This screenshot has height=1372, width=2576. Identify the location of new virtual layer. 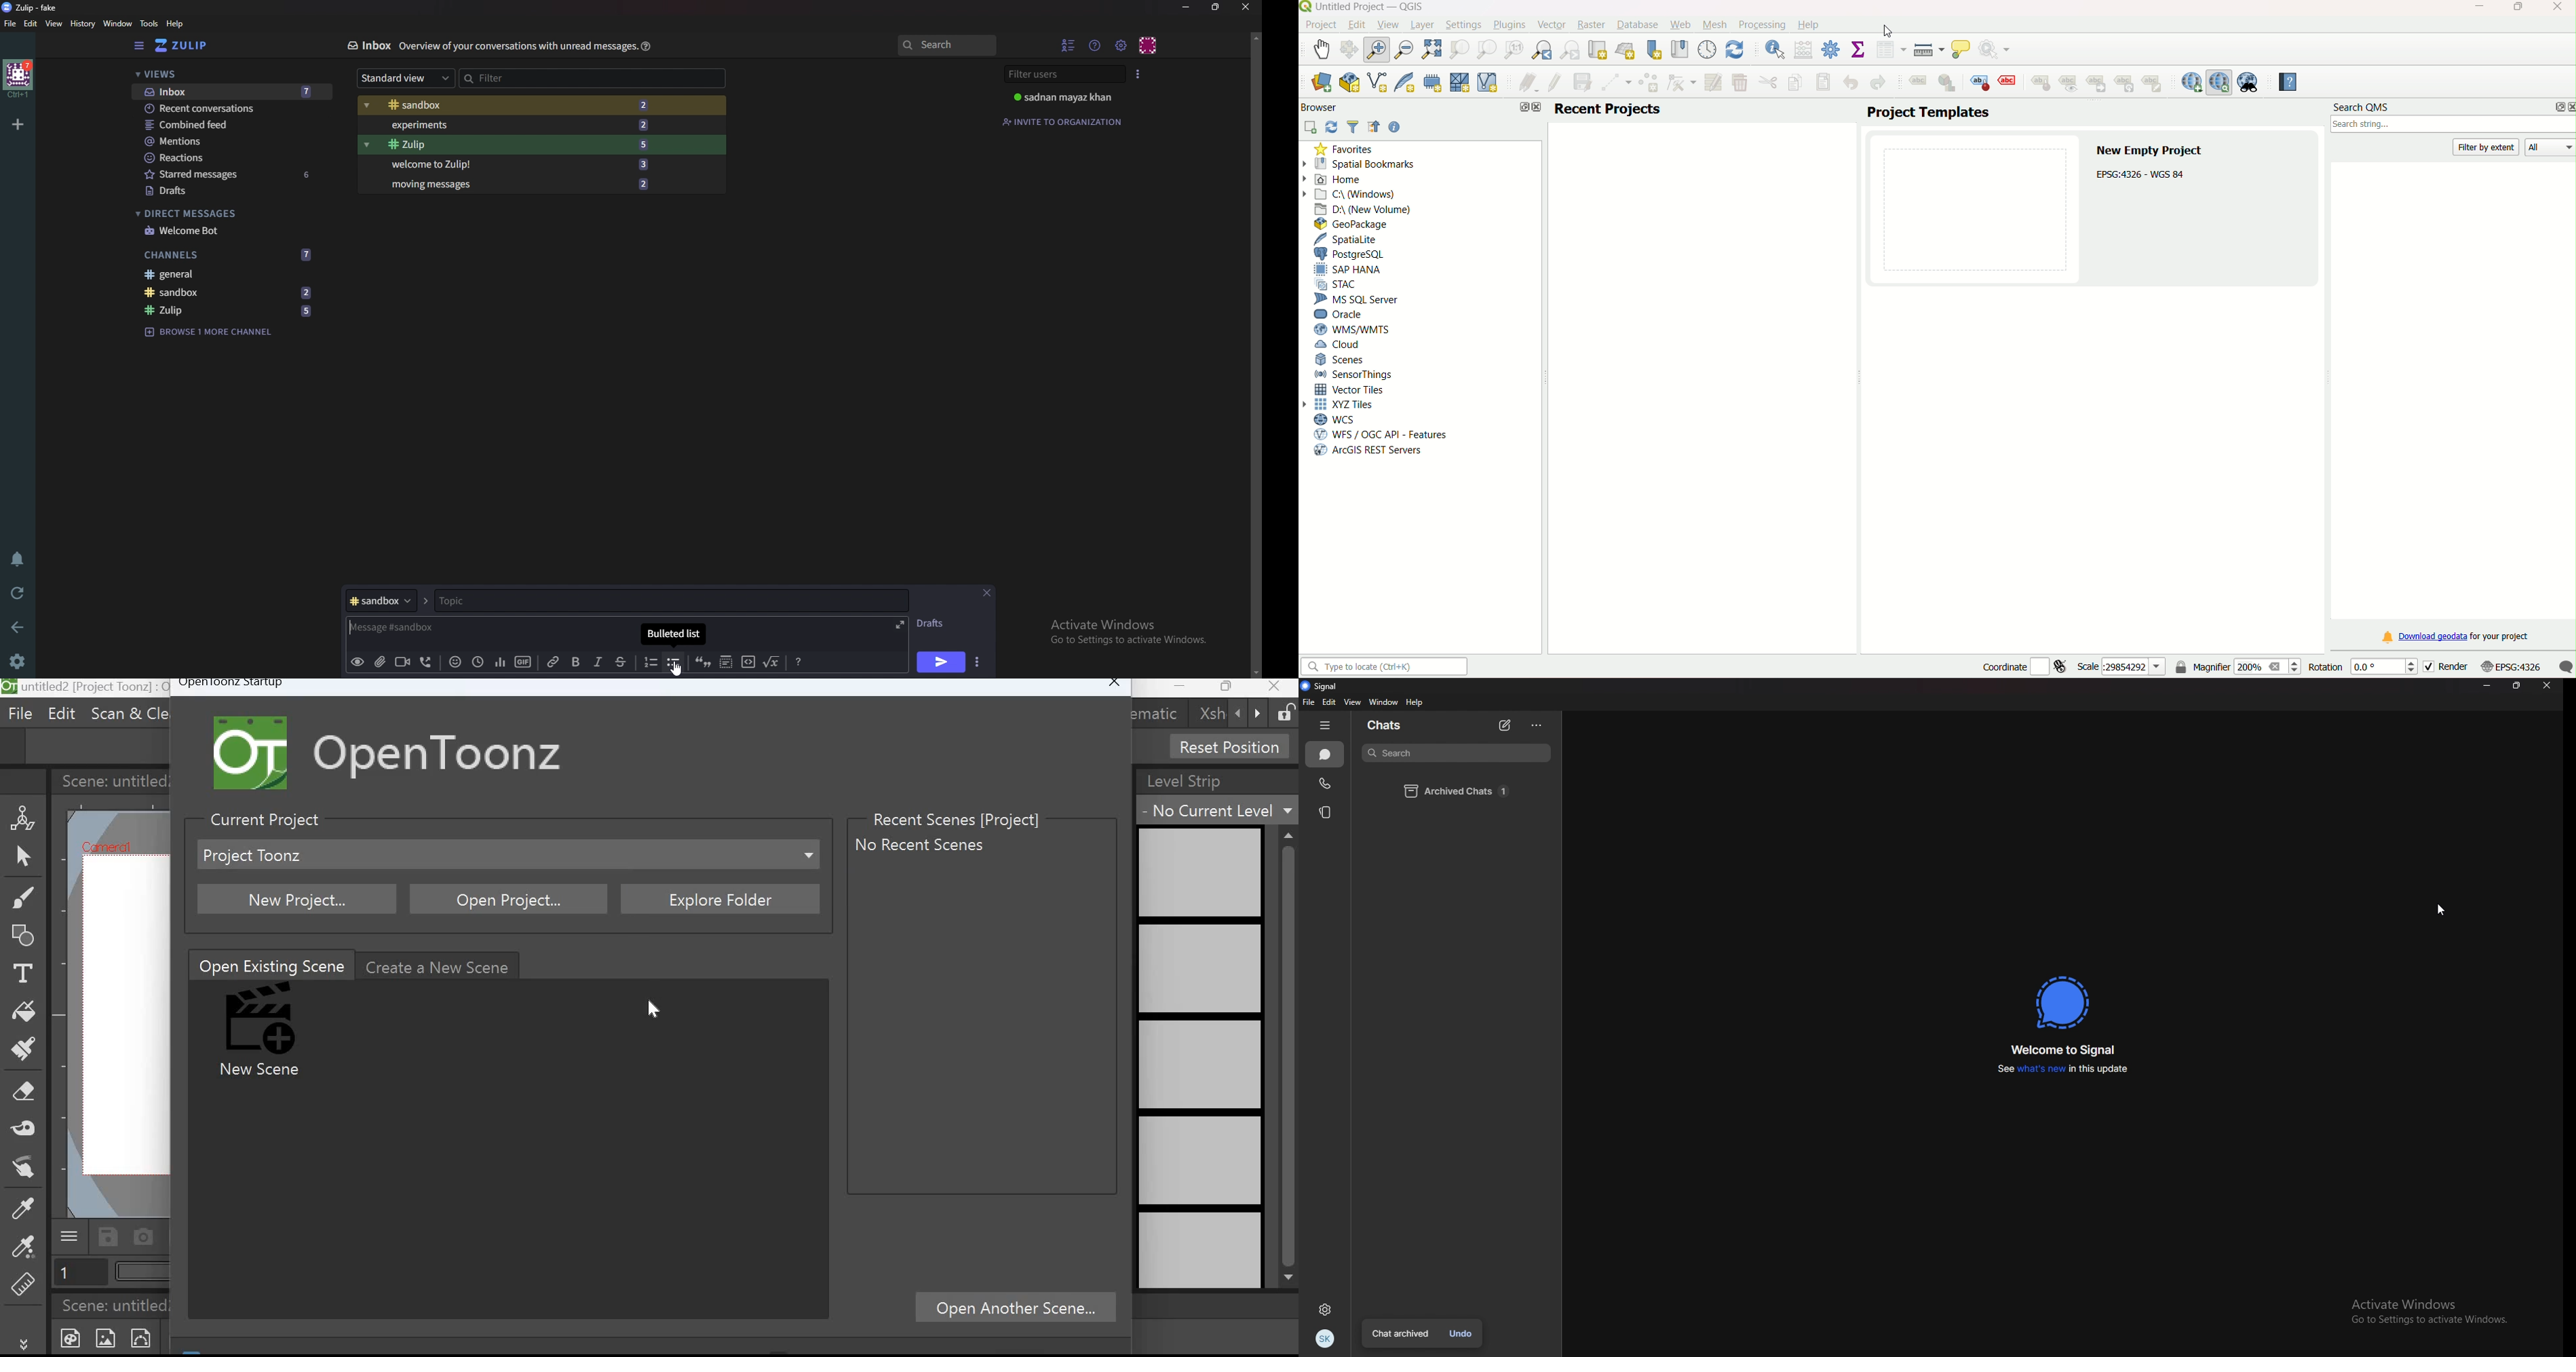
(1490, 82).